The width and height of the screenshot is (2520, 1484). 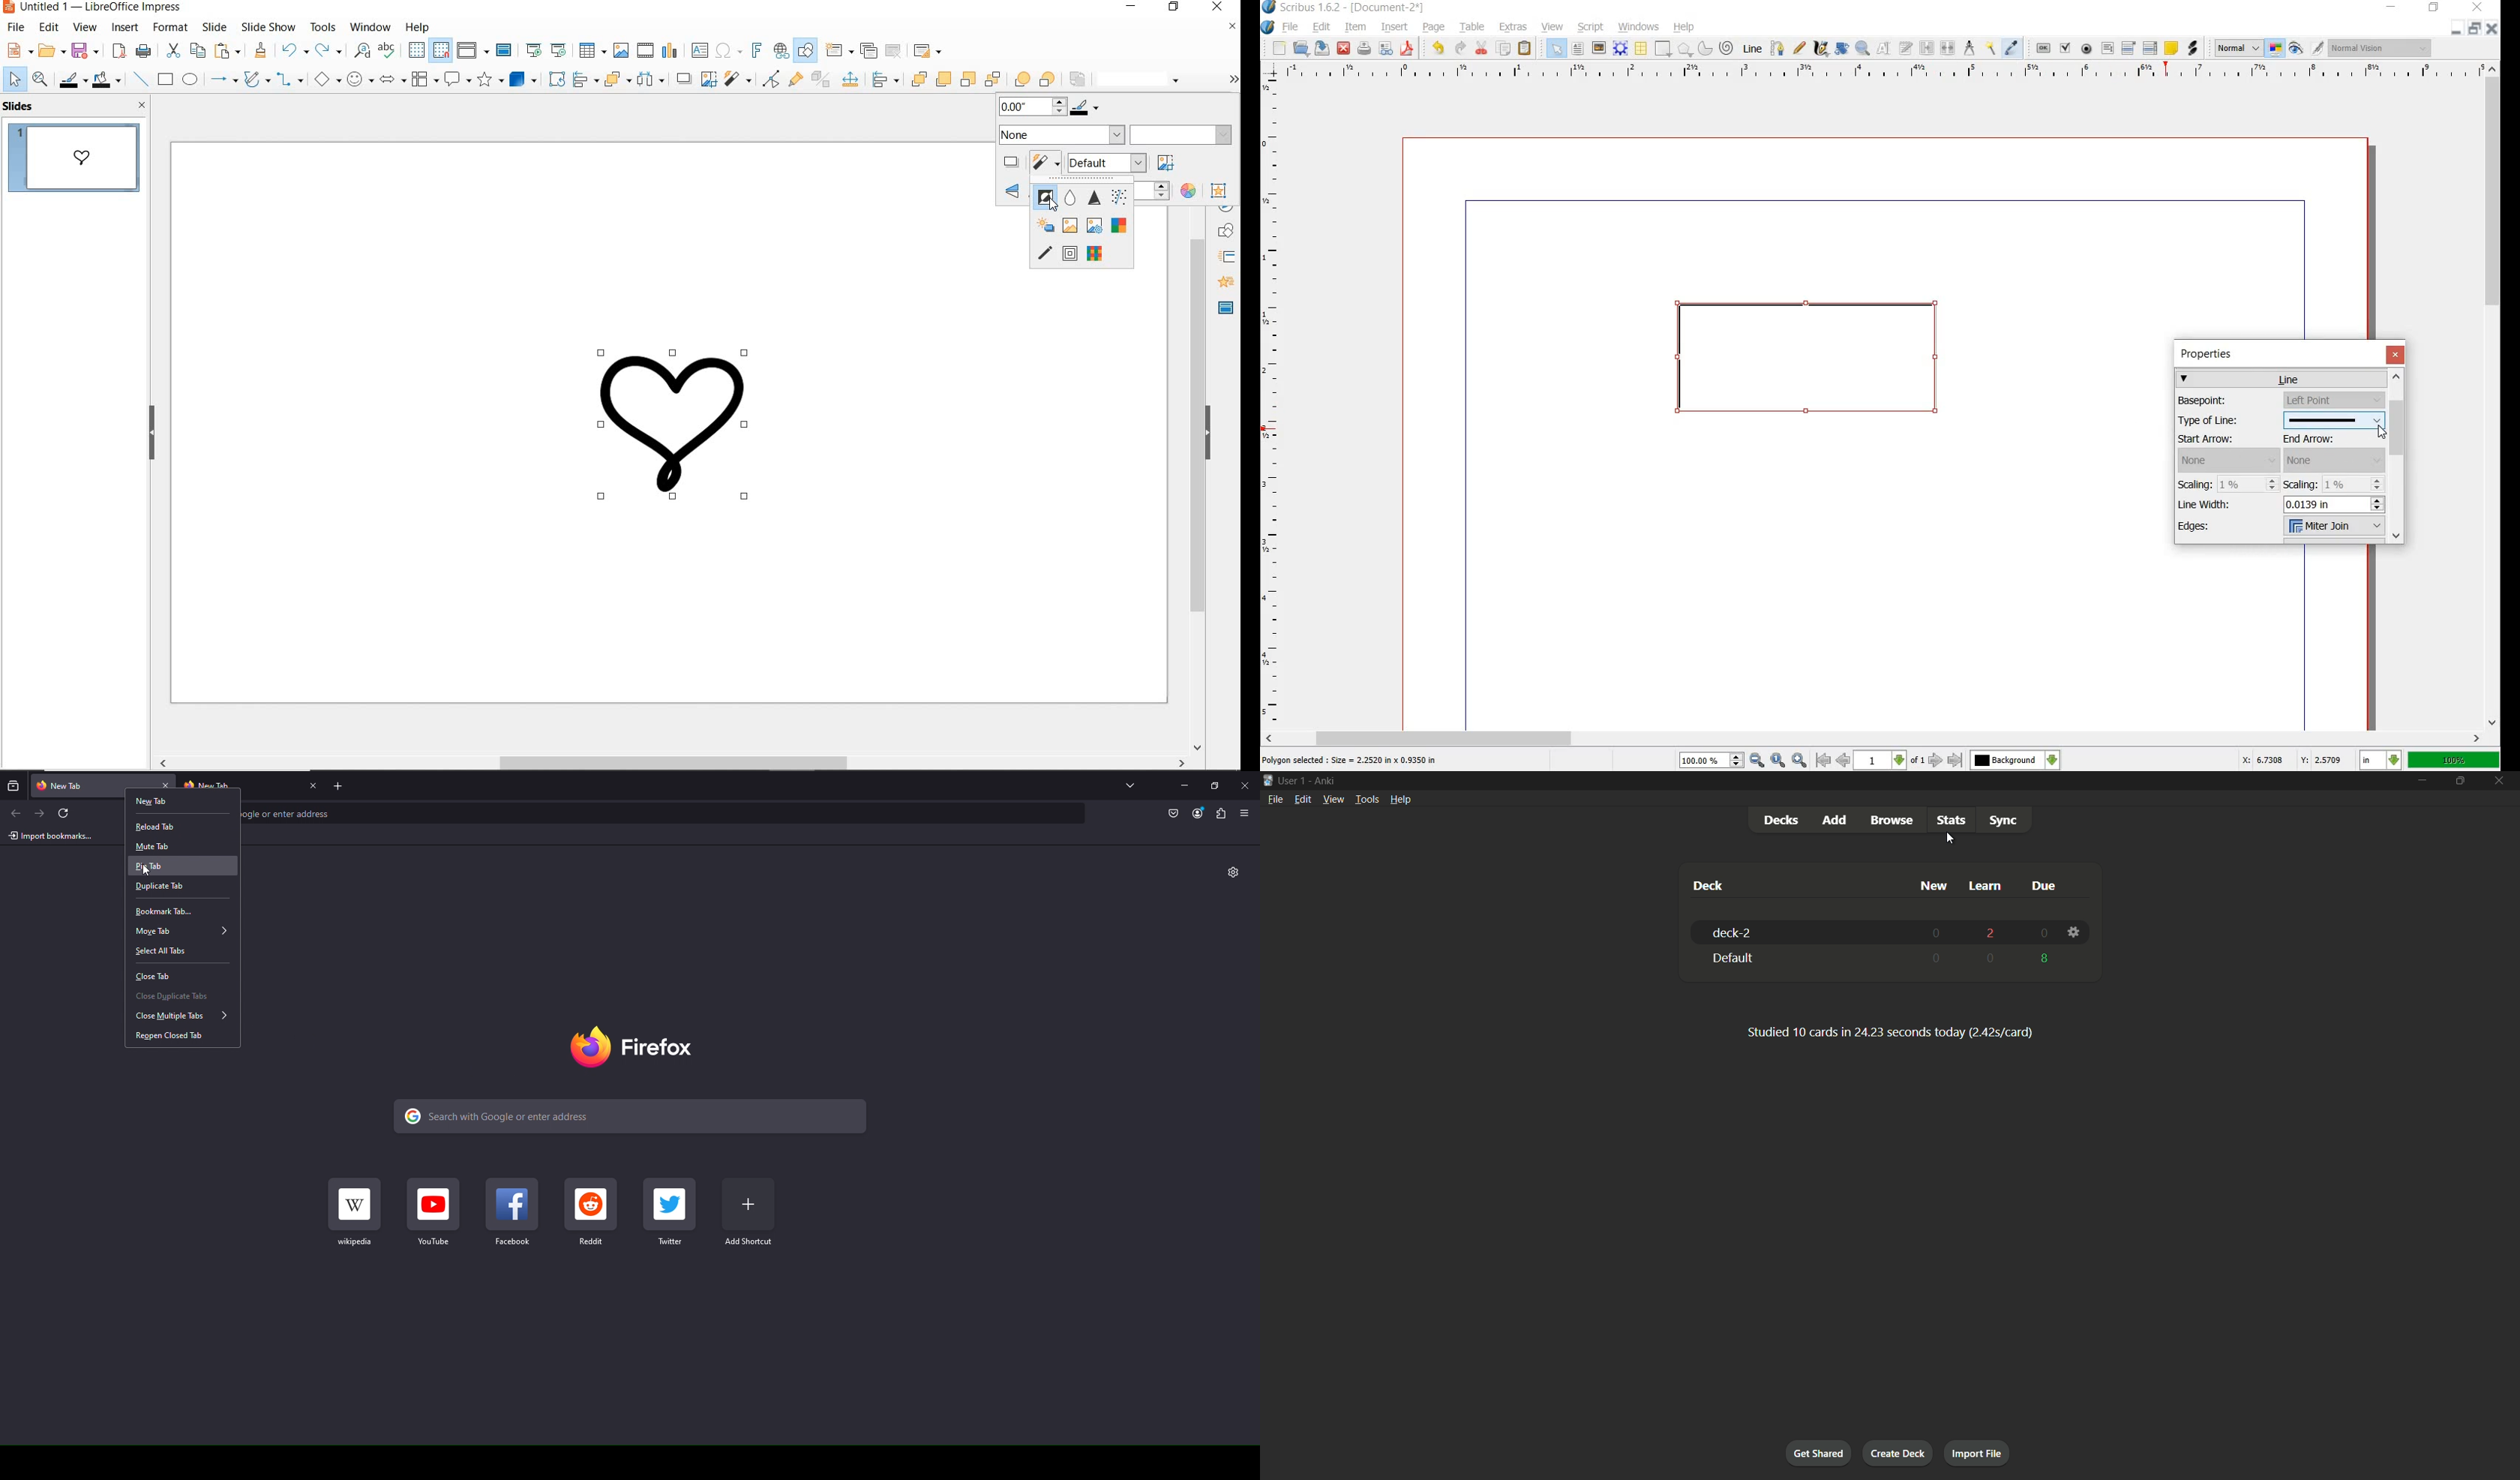 I want to click on Close app, so click(x=2501, y=790).